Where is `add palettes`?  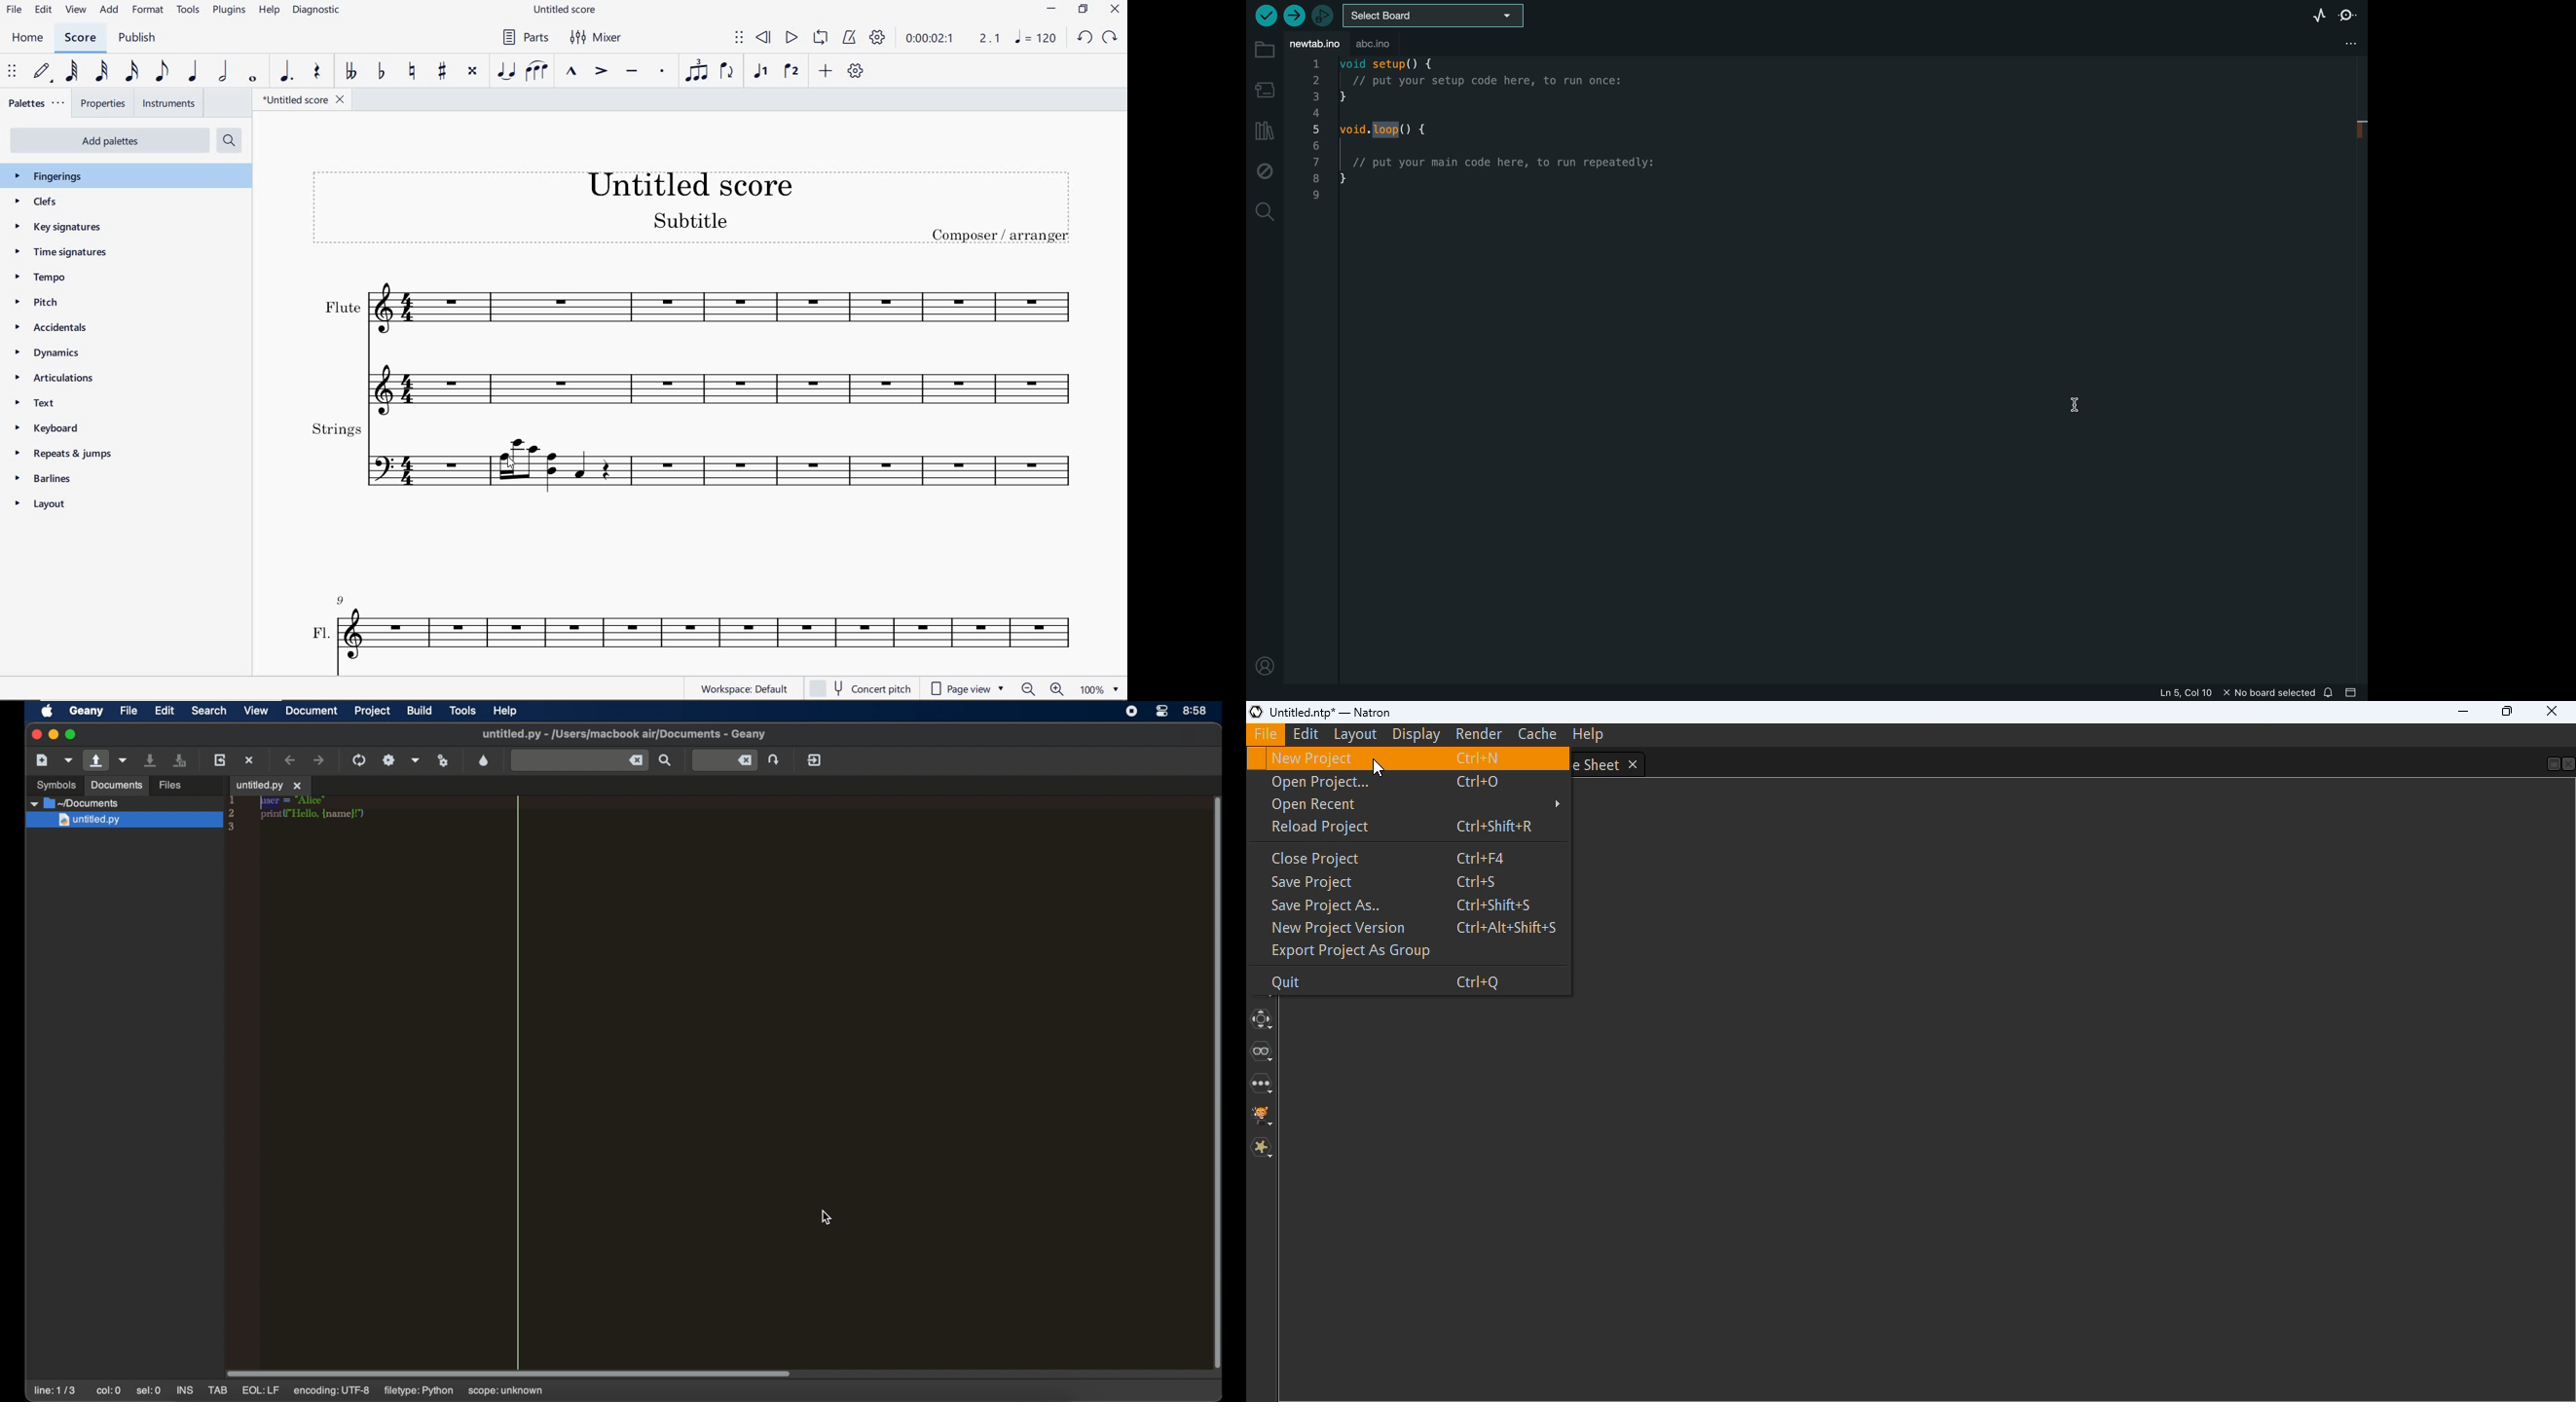 add palettes is located at coordinates (107, 140).